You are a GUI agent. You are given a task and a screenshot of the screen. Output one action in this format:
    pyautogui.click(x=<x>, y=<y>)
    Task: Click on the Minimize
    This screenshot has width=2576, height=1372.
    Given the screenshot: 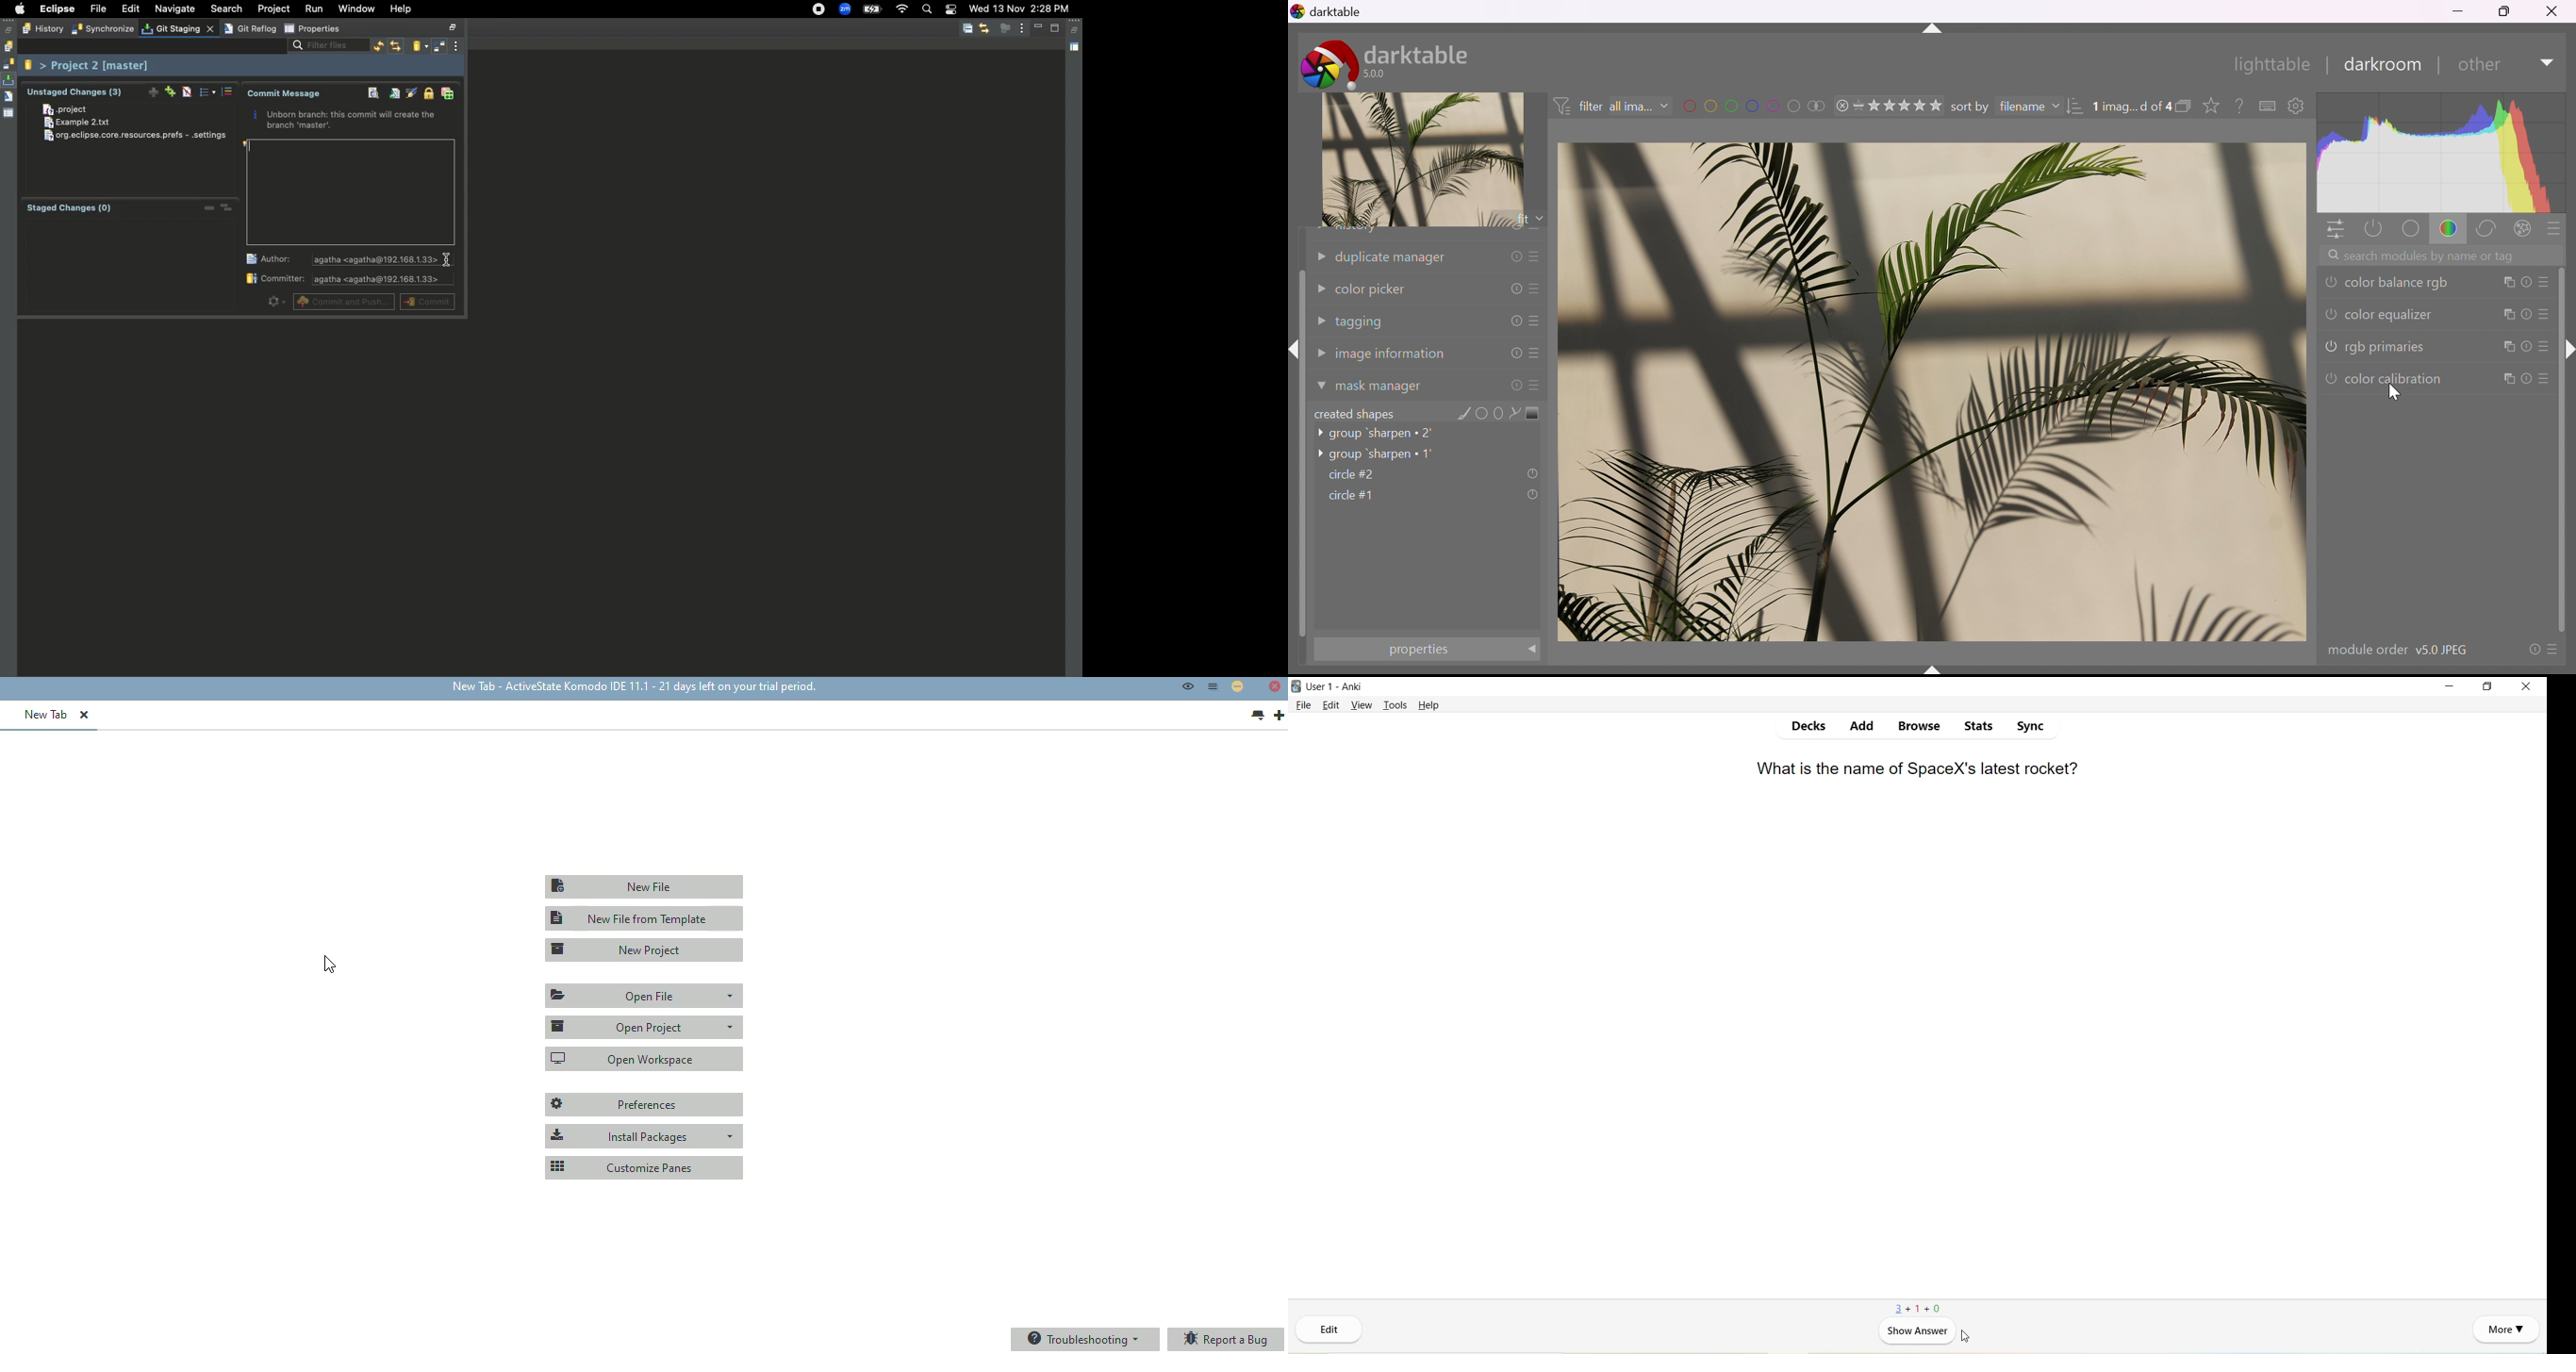 What is the action you would take?
    pyautogui.click(x=1041, y=28)
    